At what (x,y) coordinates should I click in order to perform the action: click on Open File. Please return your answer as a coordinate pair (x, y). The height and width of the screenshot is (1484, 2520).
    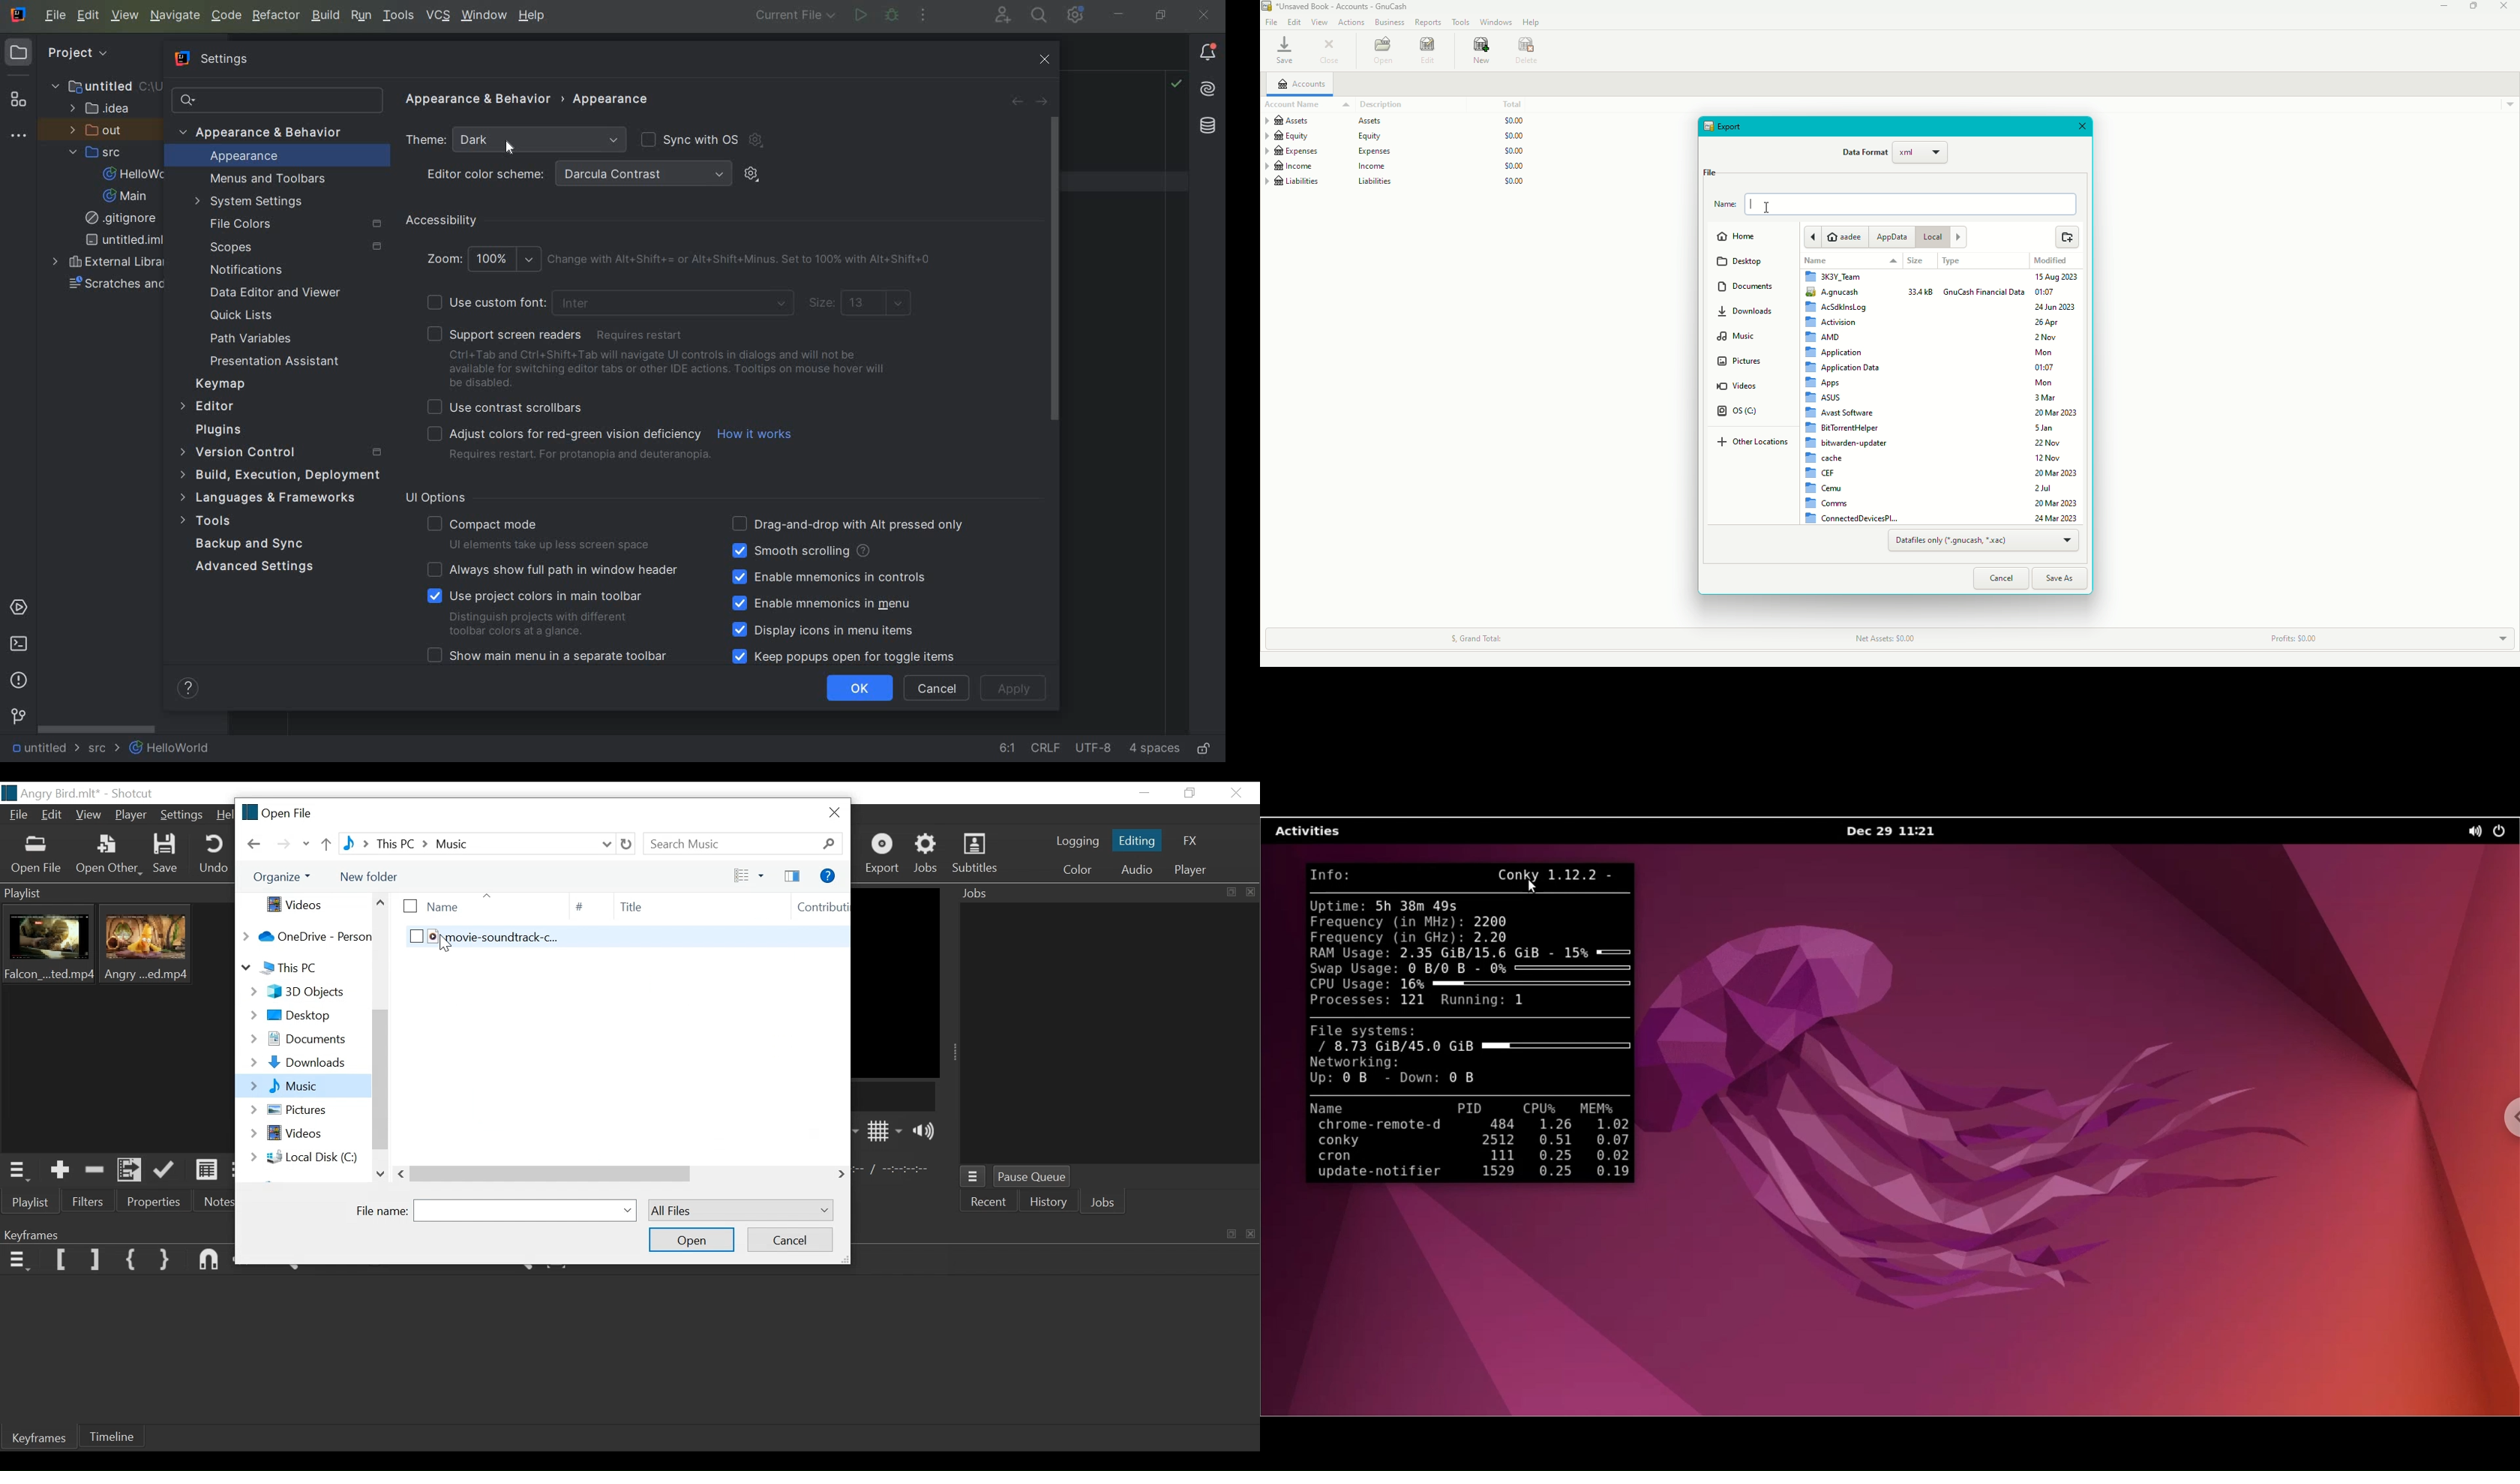
    Looking at the image, I should click on (275, 812).